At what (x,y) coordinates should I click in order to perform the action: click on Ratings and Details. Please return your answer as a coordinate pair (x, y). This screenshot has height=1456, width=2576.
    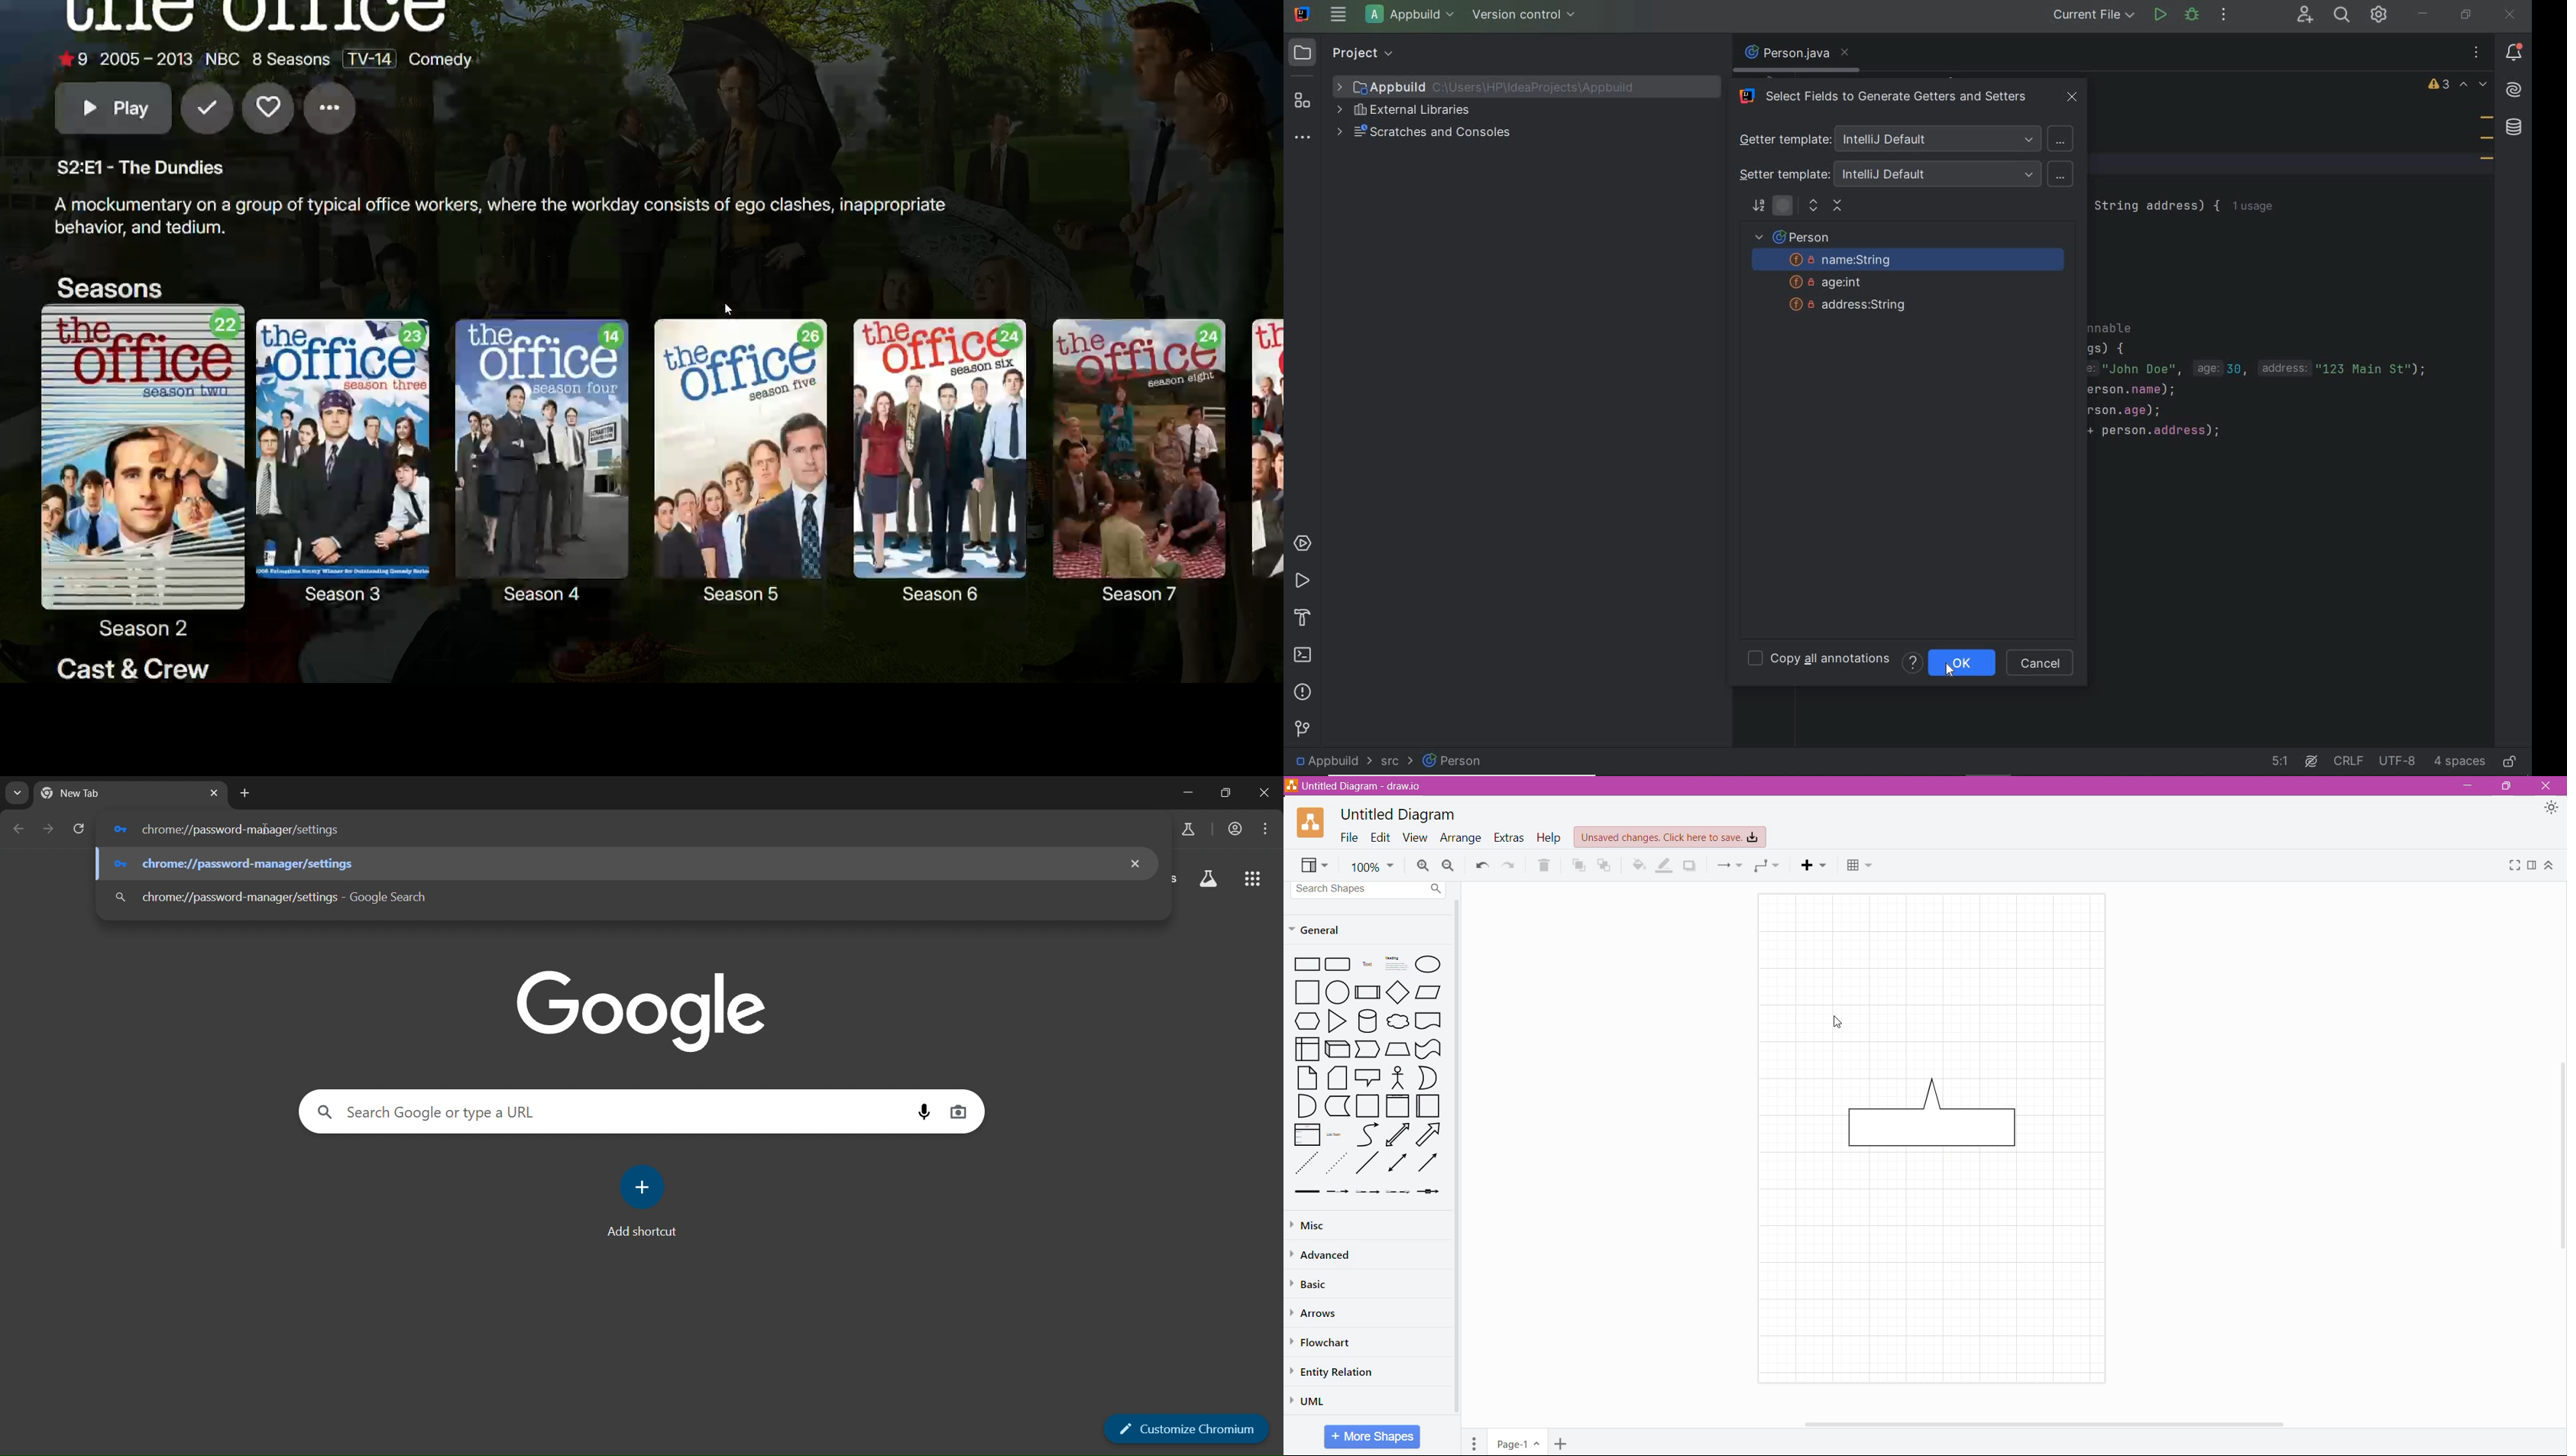
    Looking at the image, I should click on (270, 61).